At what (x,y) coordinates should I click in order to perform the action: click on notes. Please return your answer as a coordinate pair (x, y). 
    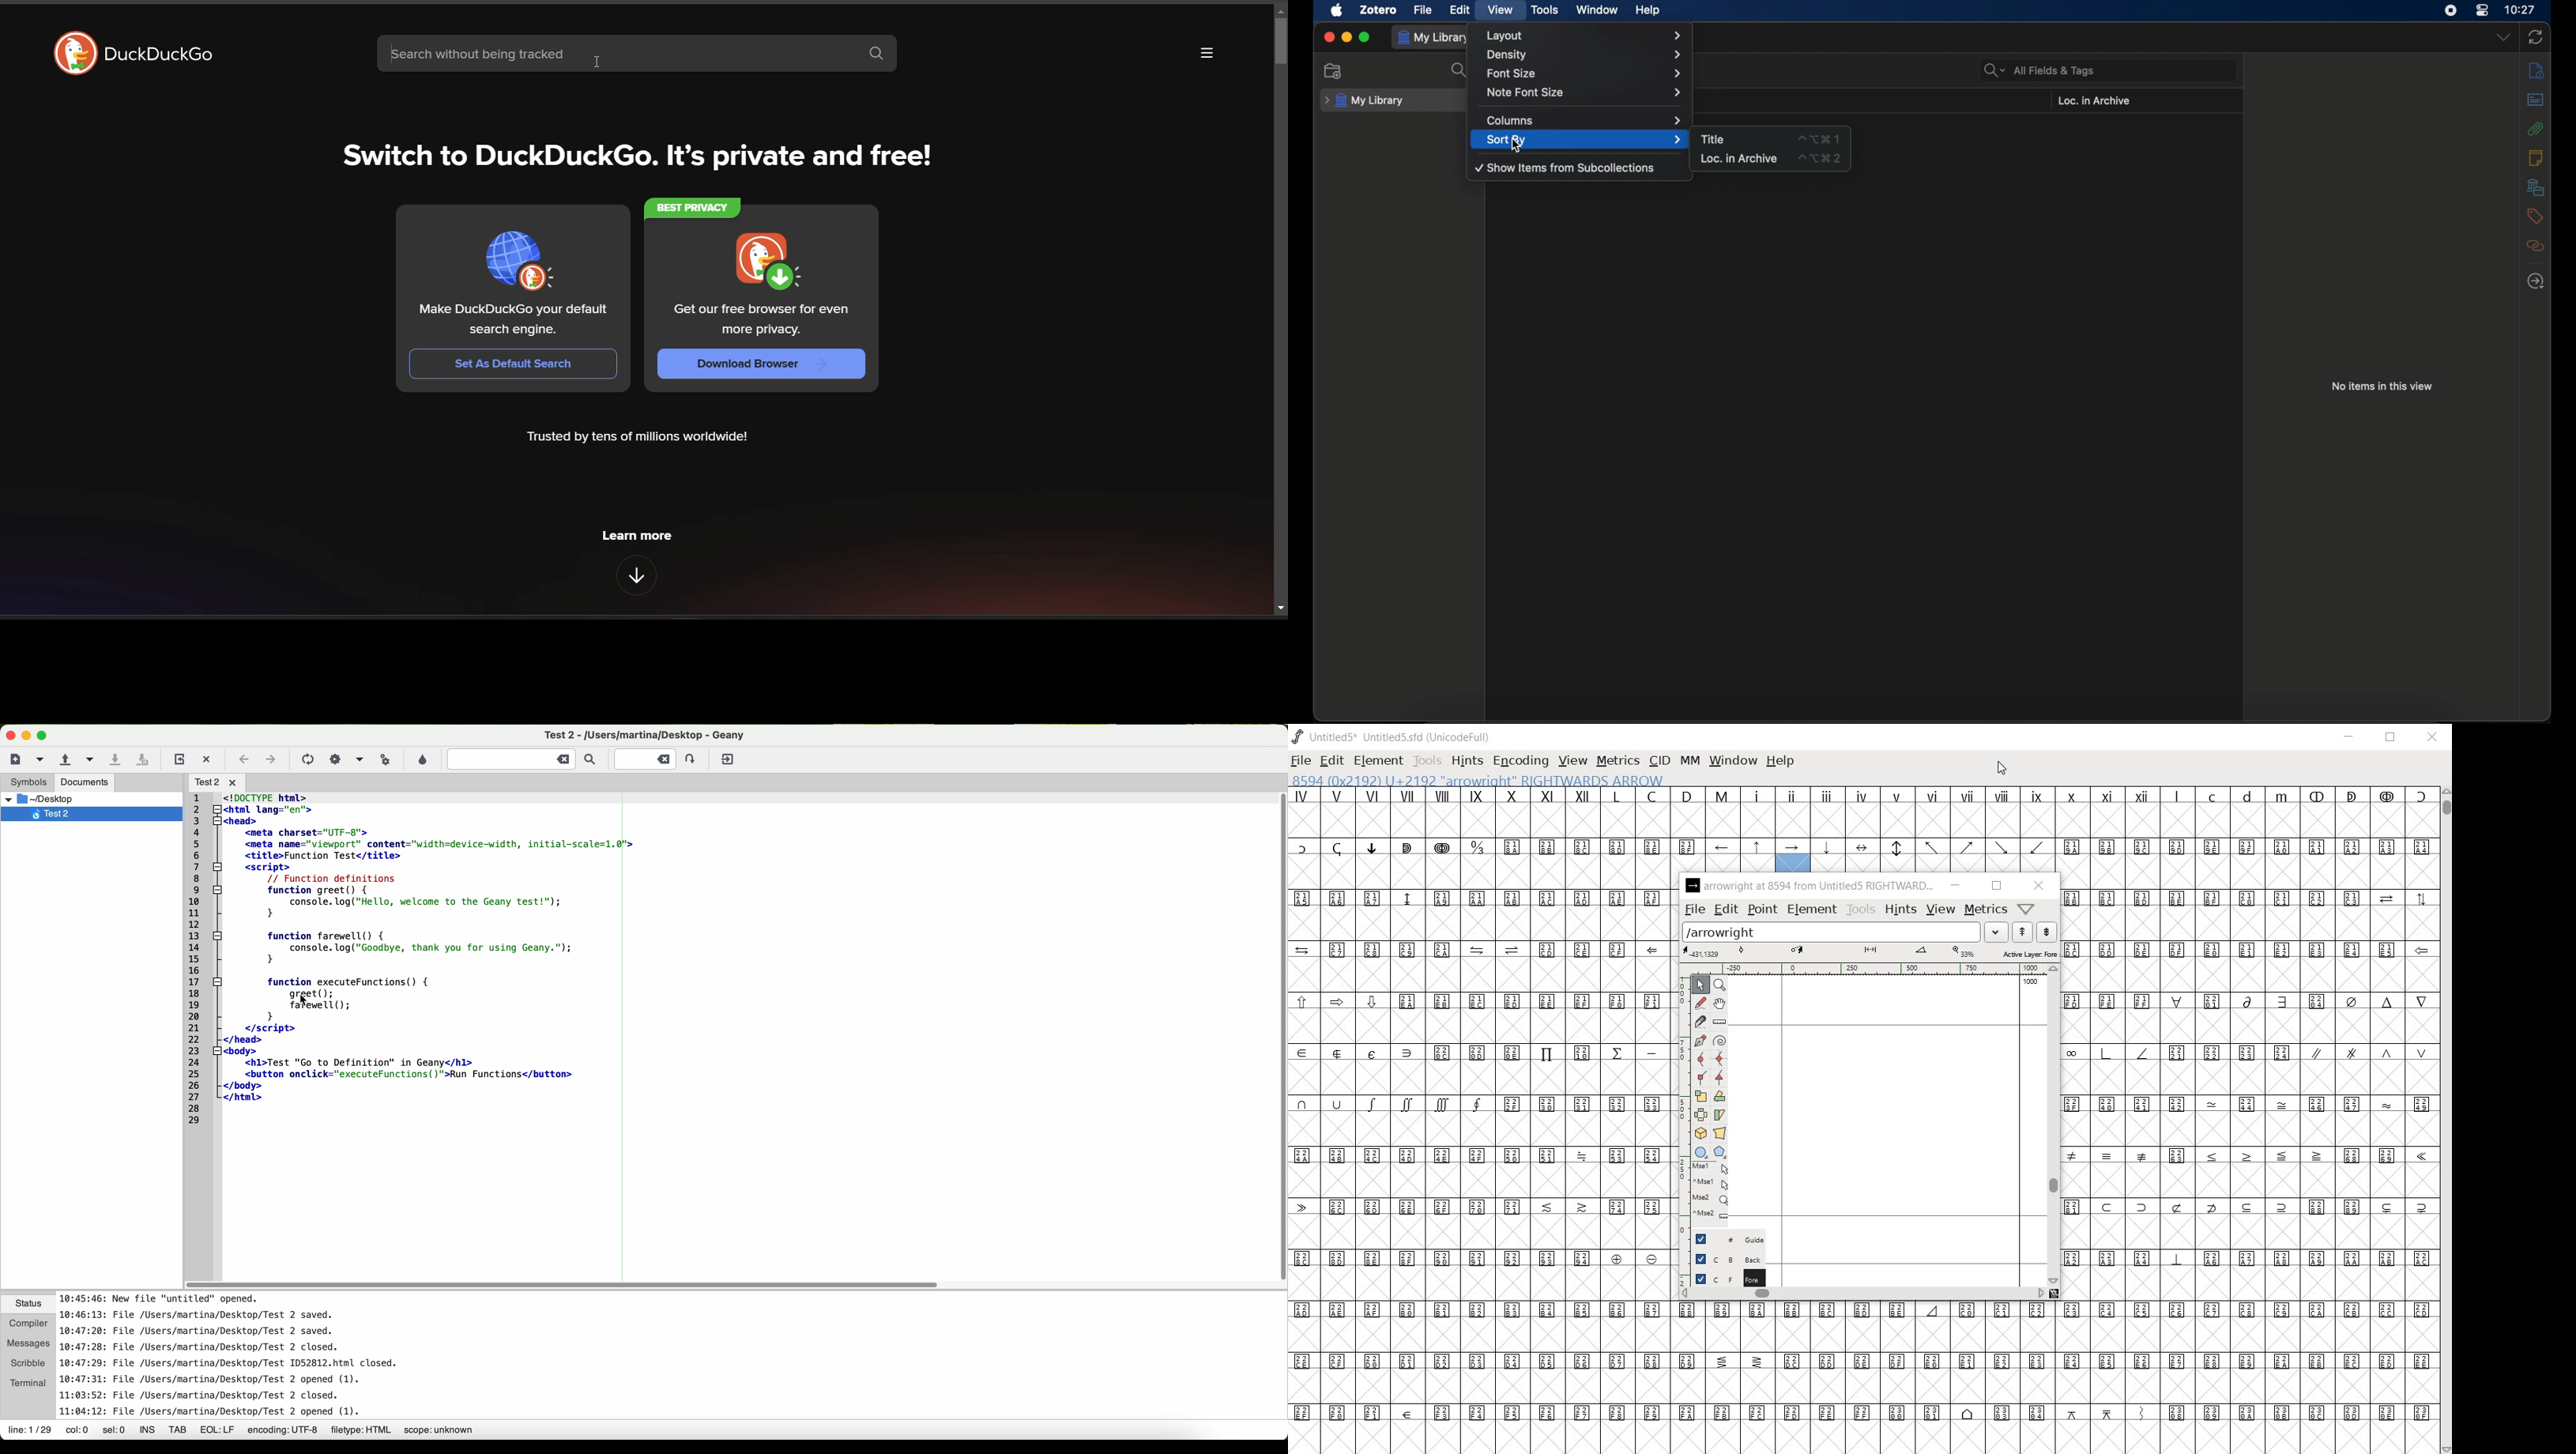
    Looking at the image, I should click on (2535, 158).